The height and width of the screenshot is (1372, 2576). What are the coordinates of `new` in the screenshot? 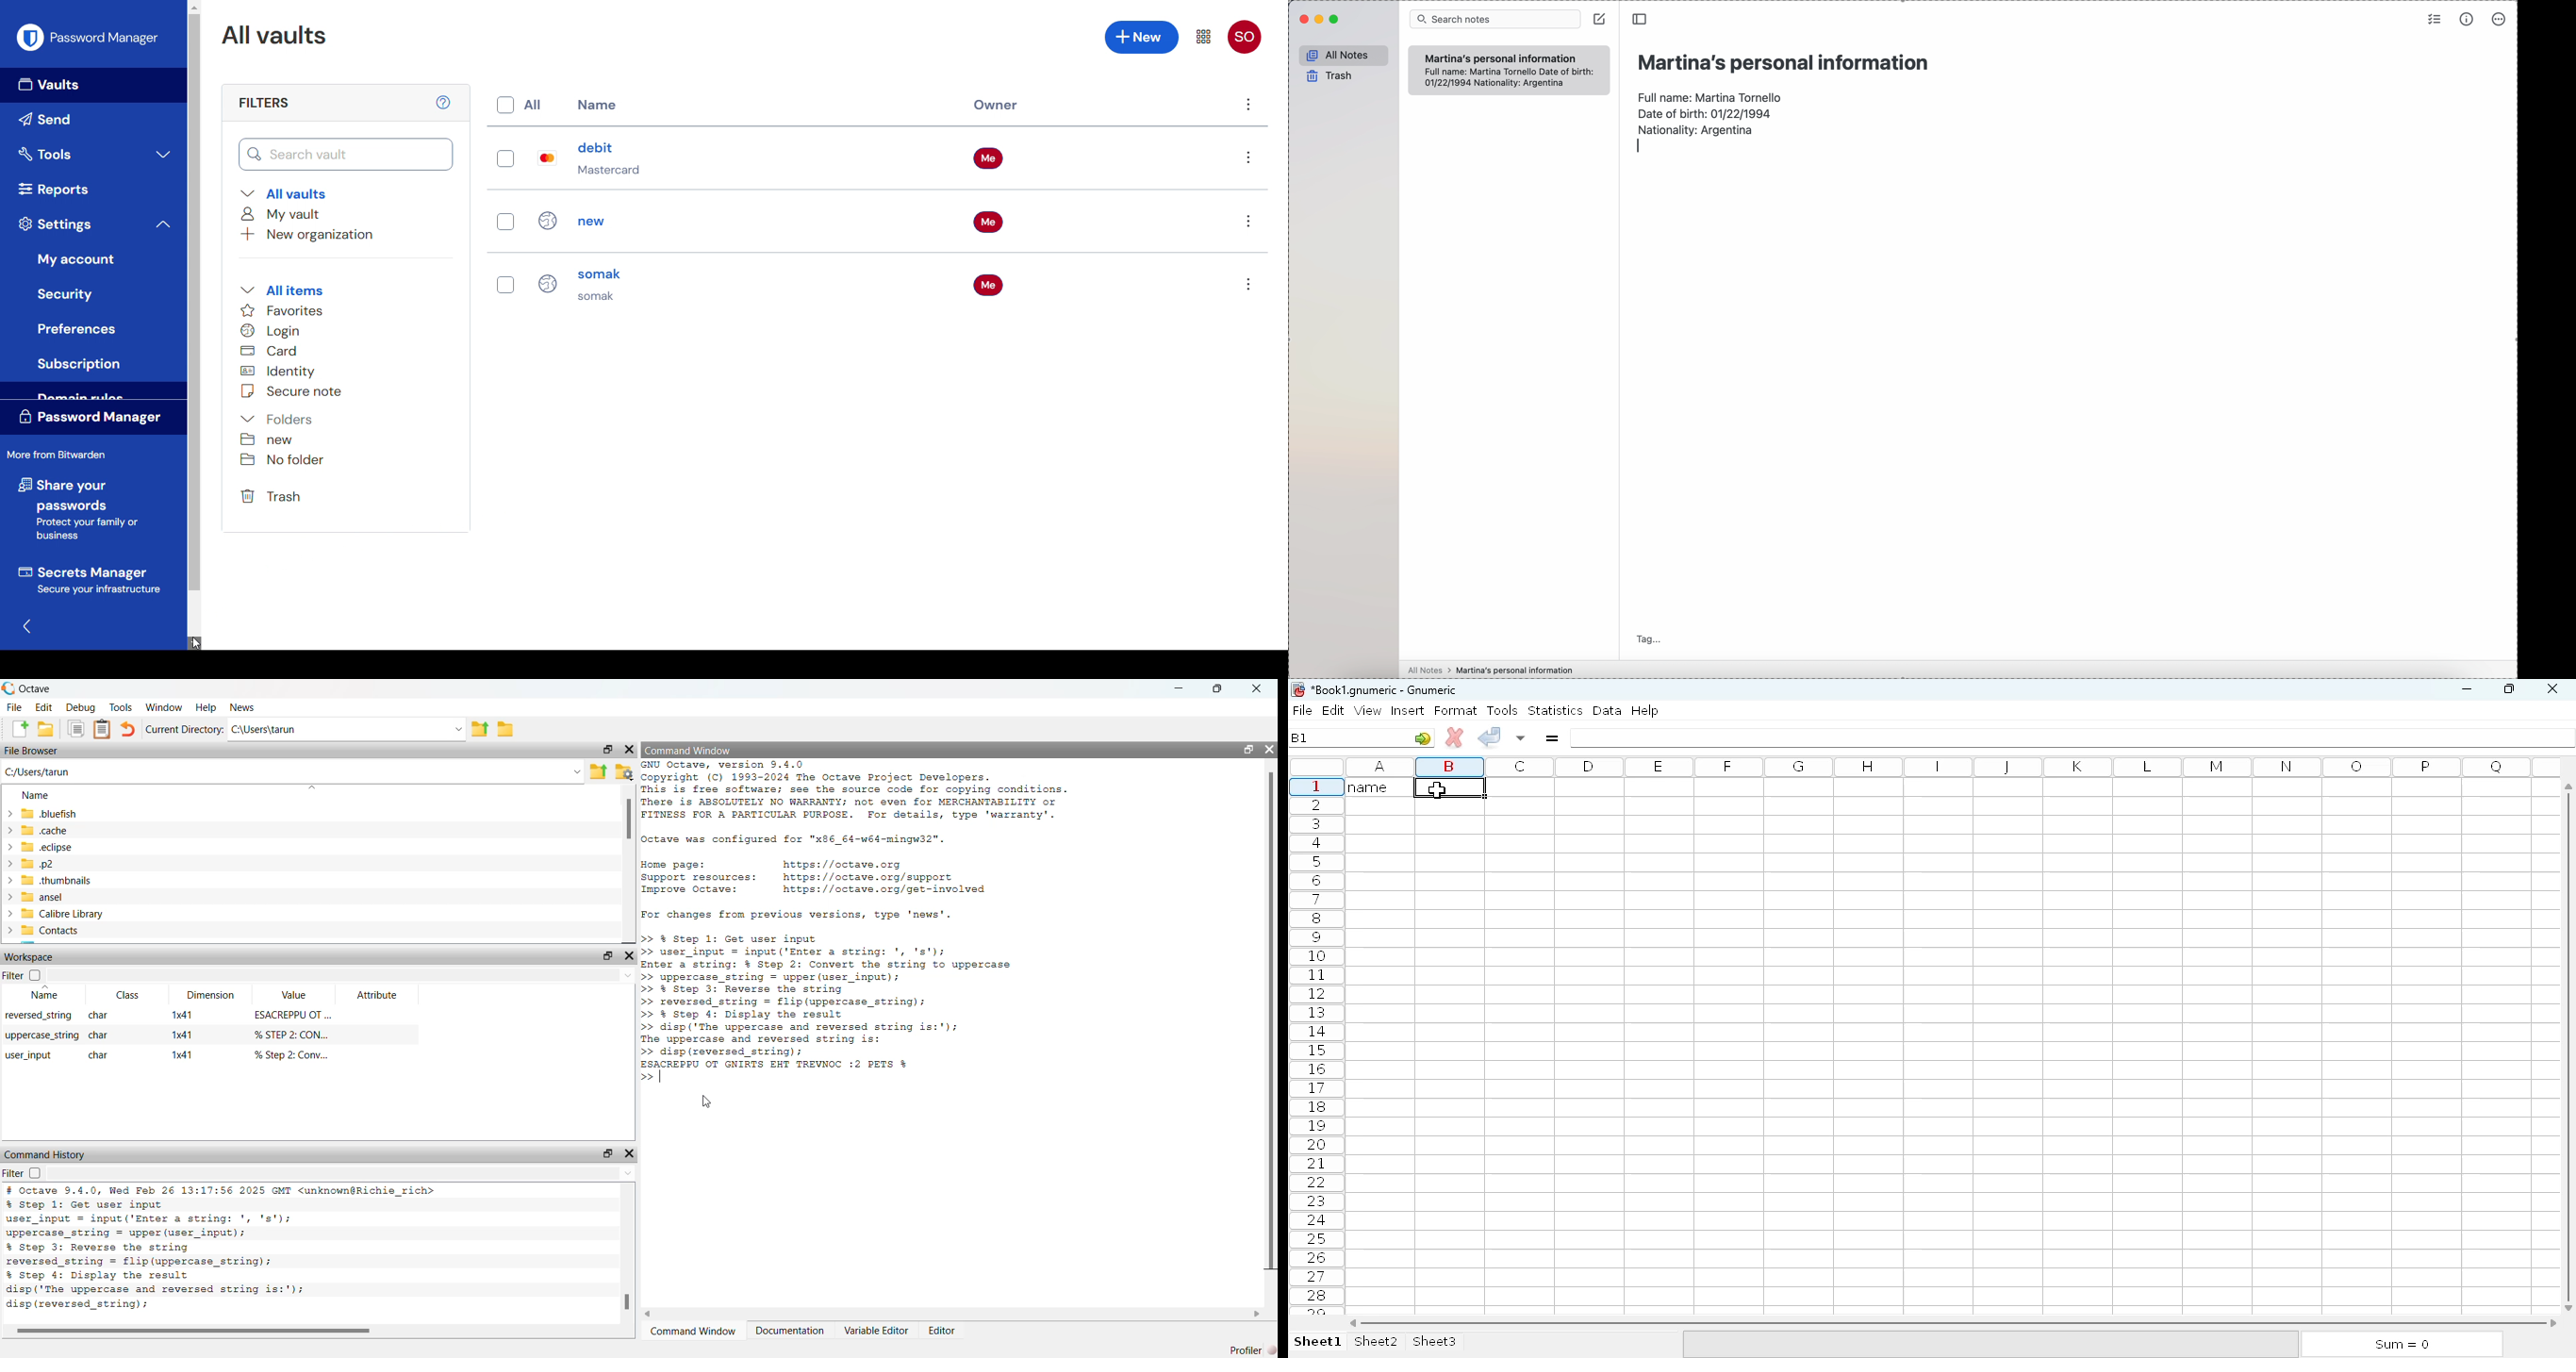 It's located at (604, 220).